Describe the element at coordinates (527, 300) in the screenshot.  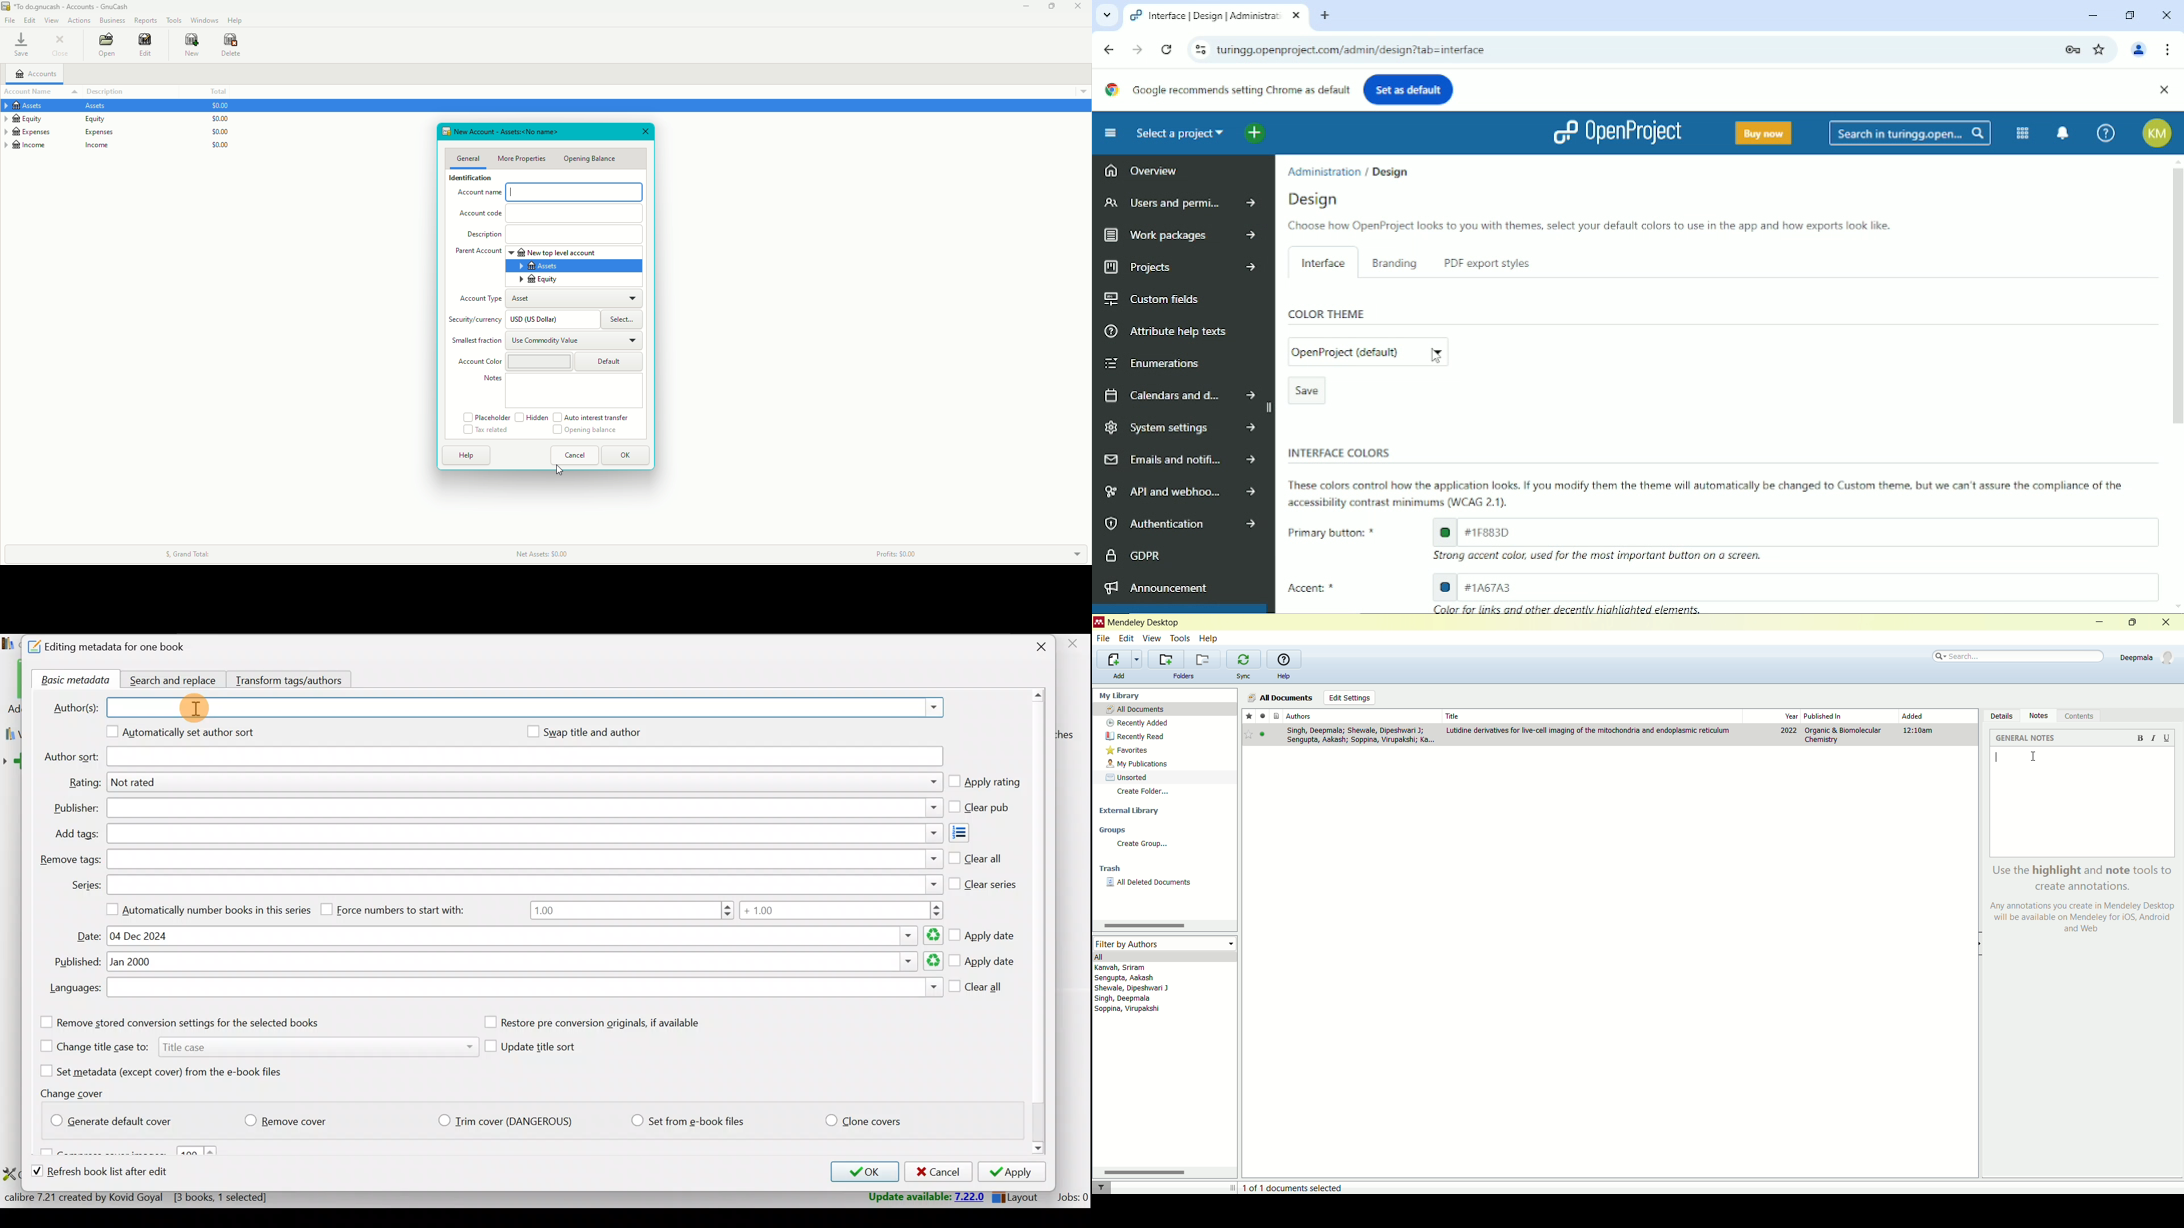
I see `Asset` at that location.